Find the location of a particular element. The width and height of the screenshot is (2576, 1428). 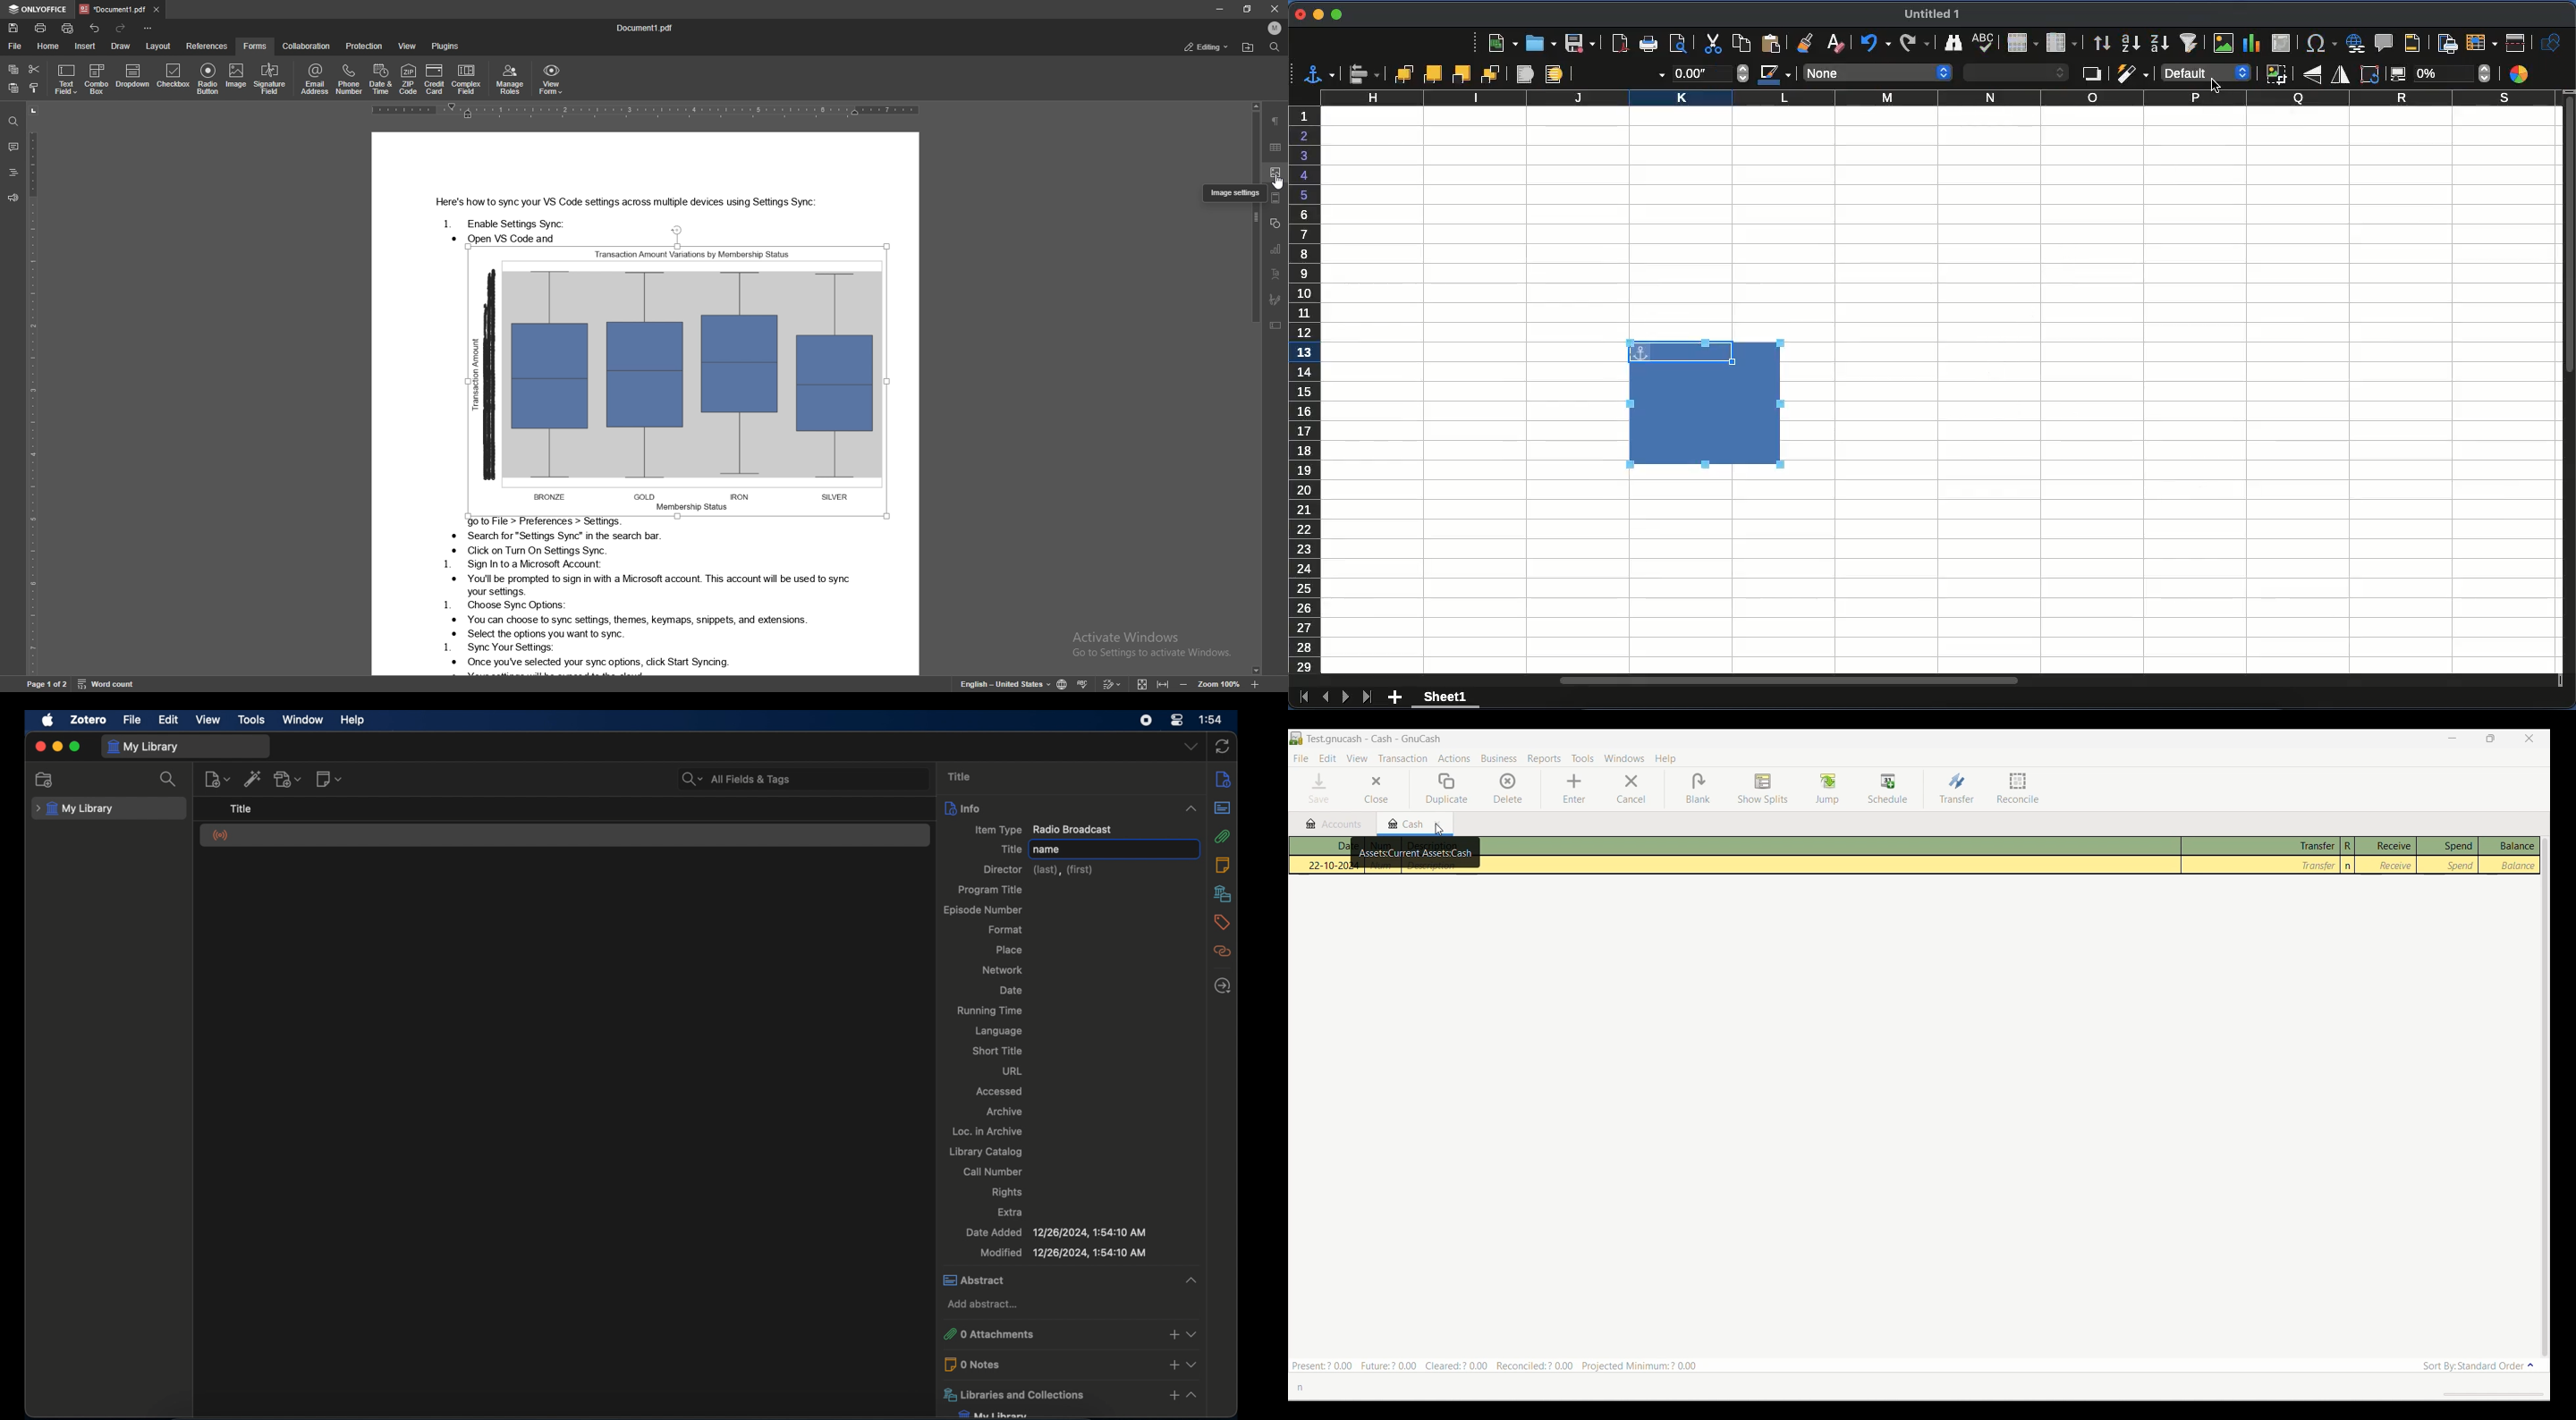

control center is located at coordinates (1176, 721).